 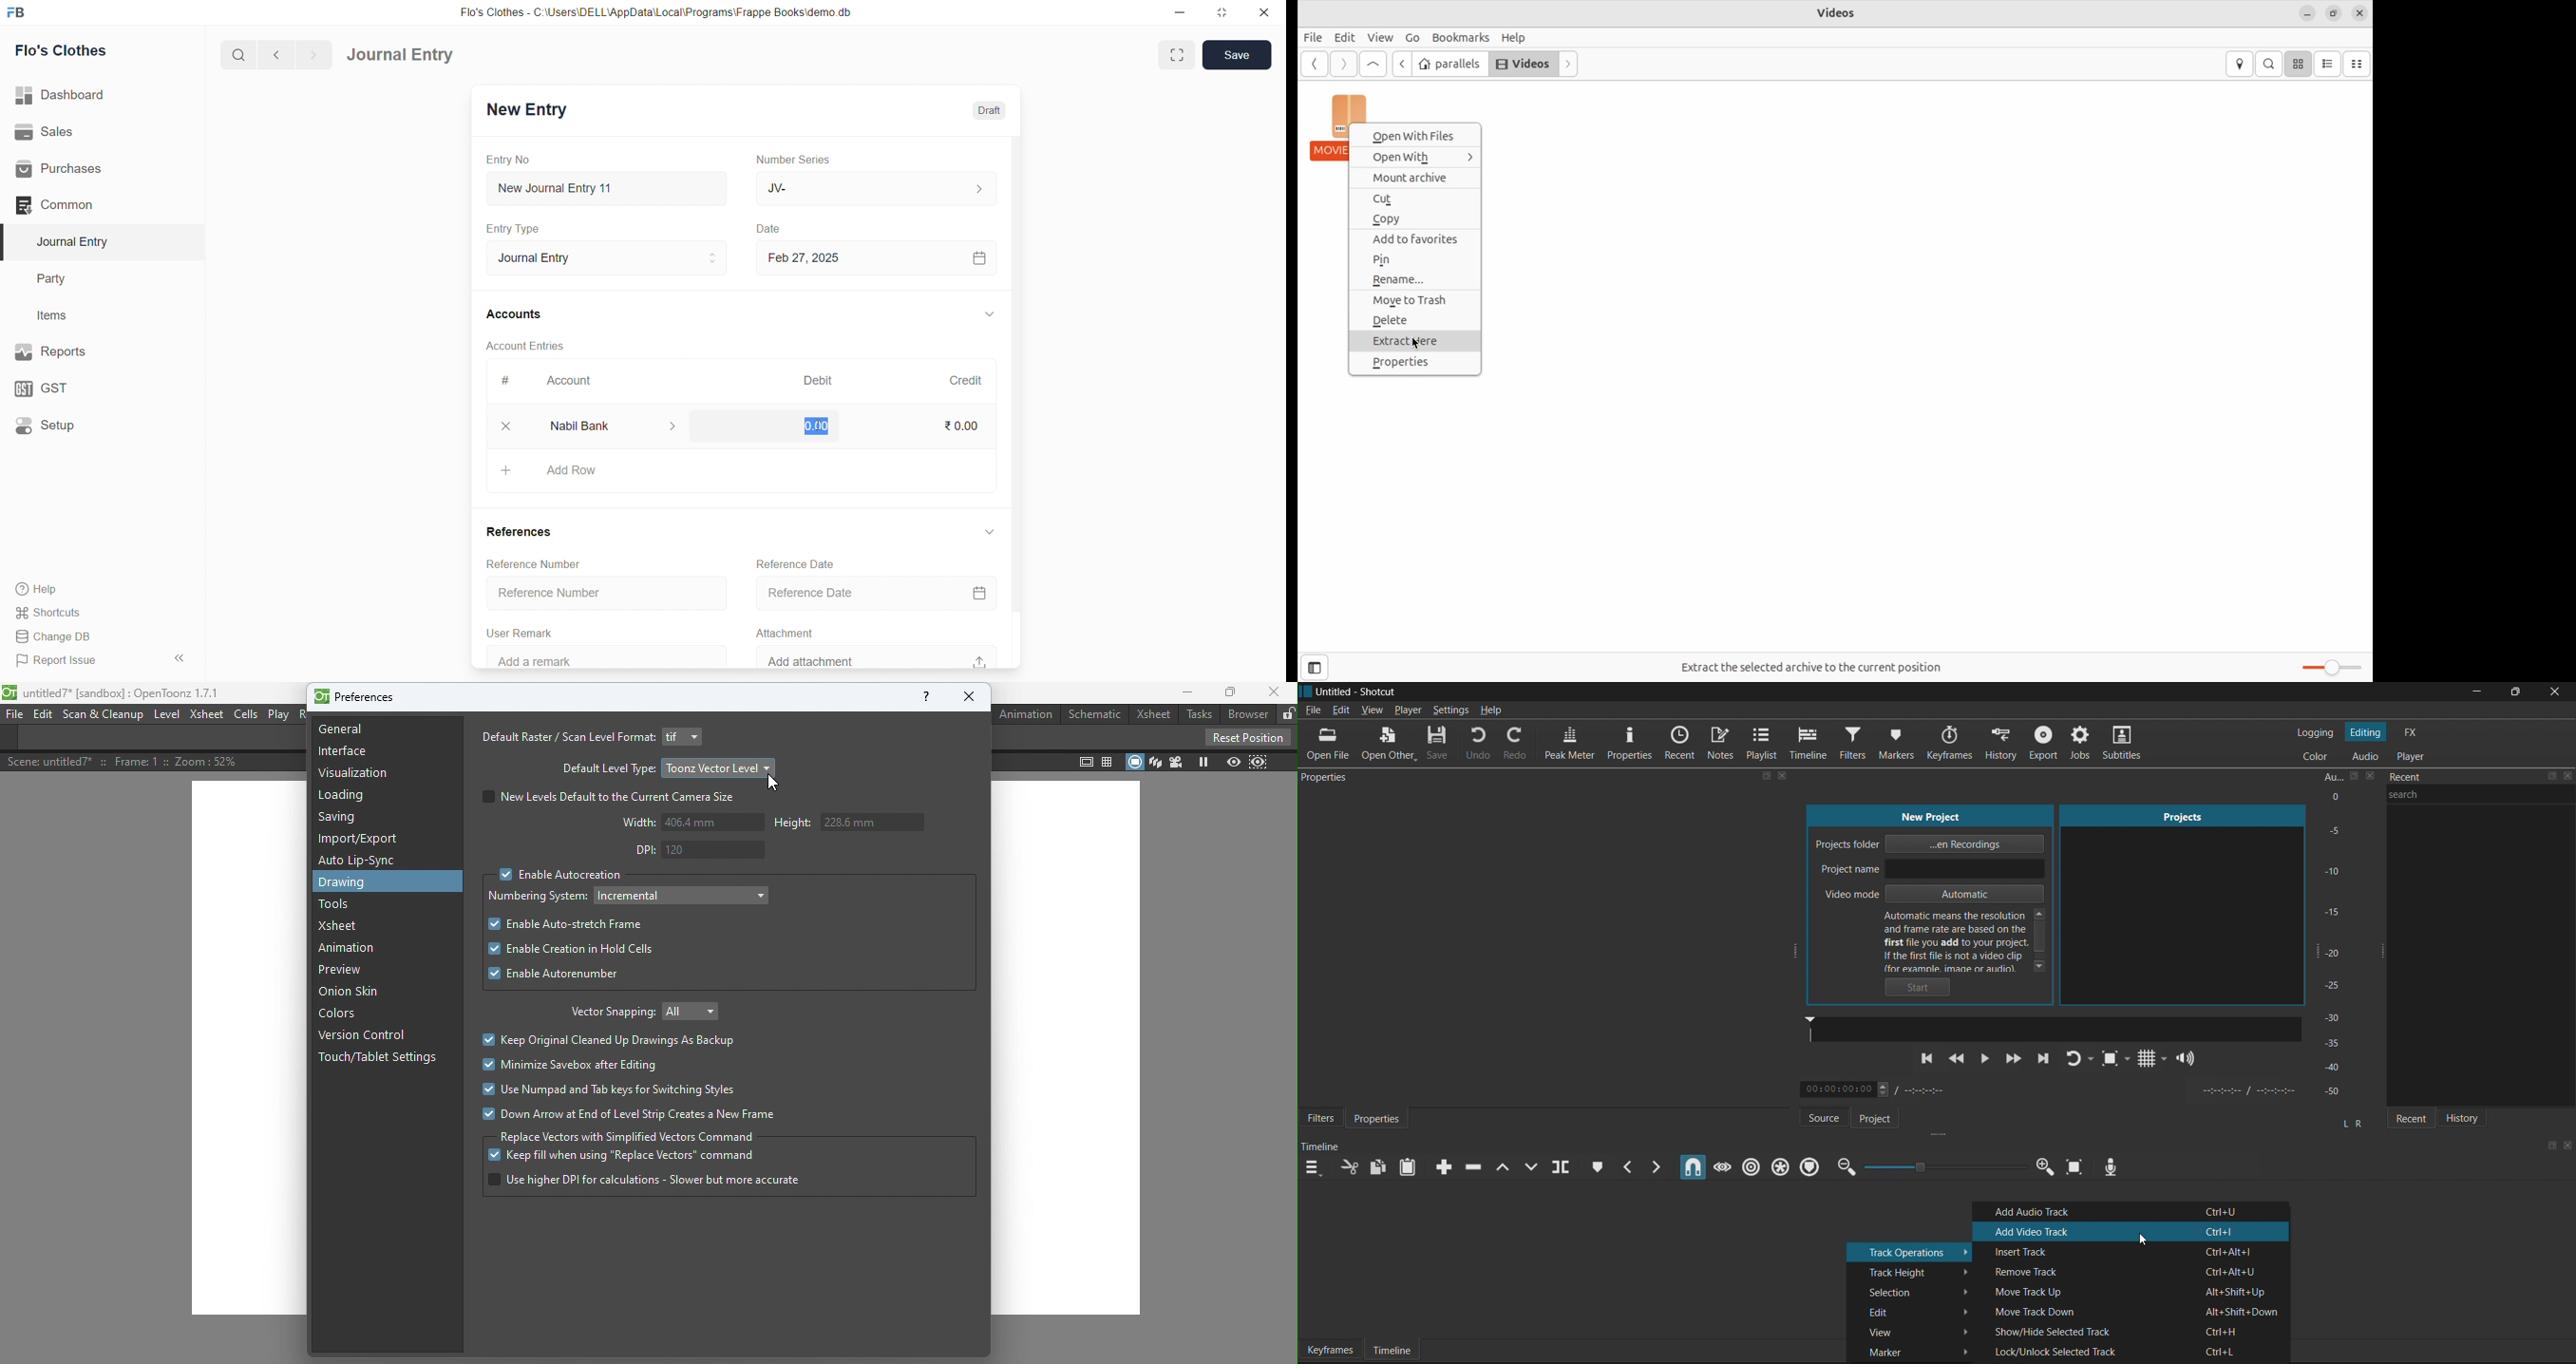 What do you see at coordinates (880, 656) in the screenshot?
I see `Add attachment` at bounding box center [880, 656].